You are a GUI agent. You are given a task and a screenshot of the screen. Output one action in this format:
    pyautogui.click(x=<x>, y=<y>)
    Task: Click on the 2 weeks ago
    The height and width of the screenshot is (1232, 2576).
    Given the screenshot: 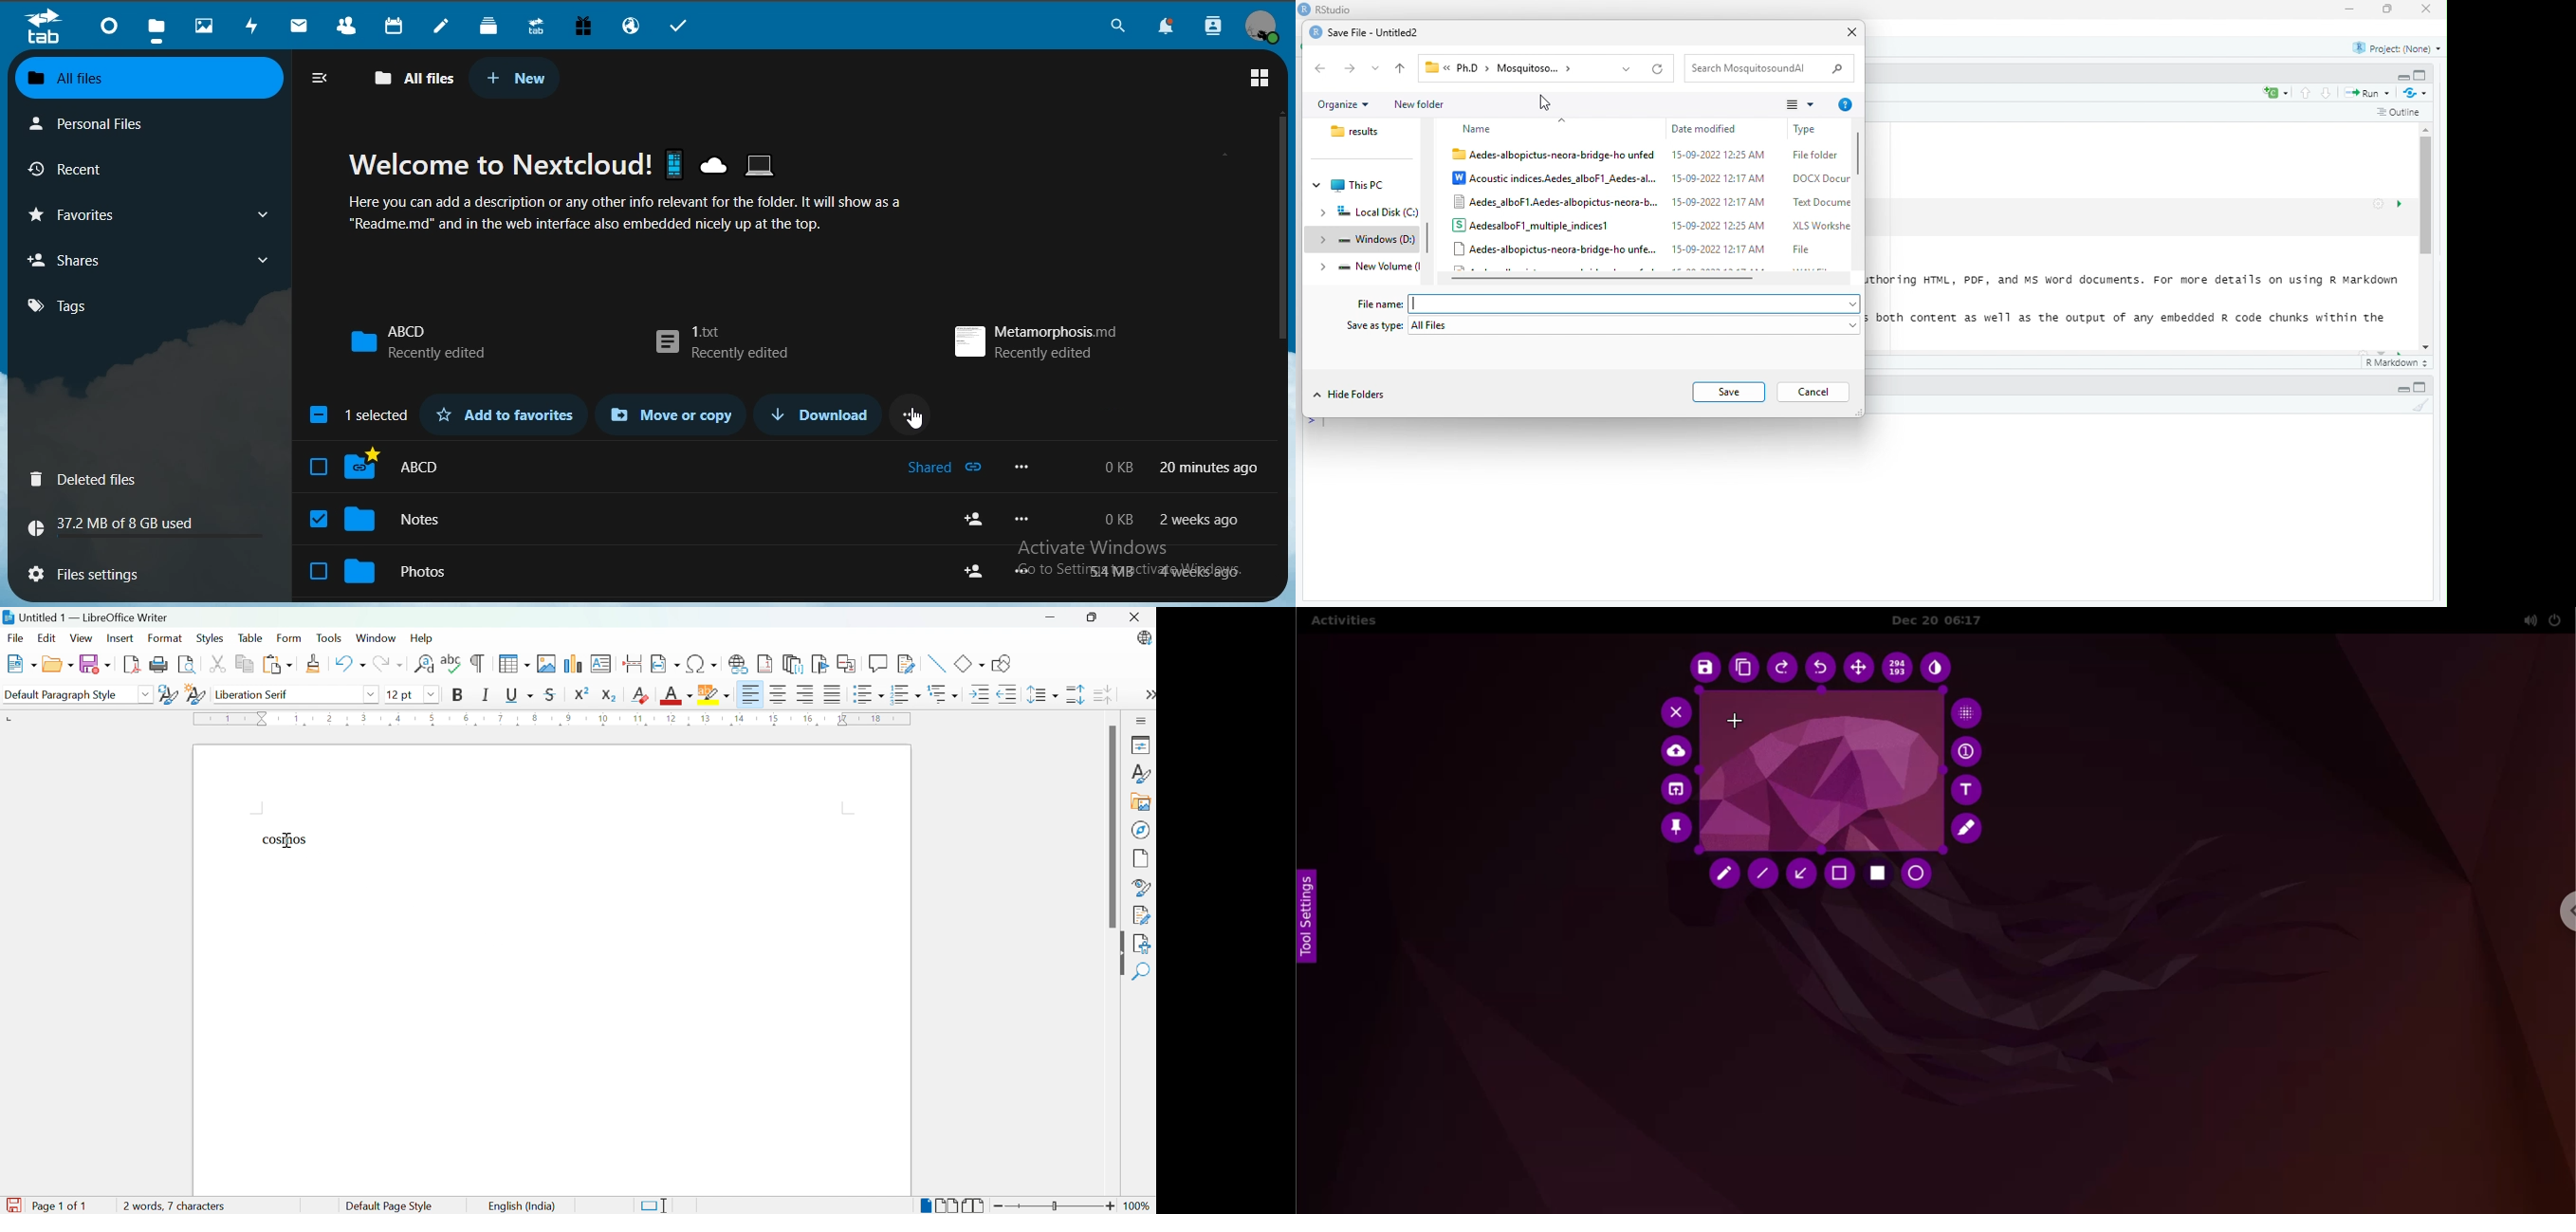 What is the action you would take?
    pyautogui.click(x=1202, y=521)
    